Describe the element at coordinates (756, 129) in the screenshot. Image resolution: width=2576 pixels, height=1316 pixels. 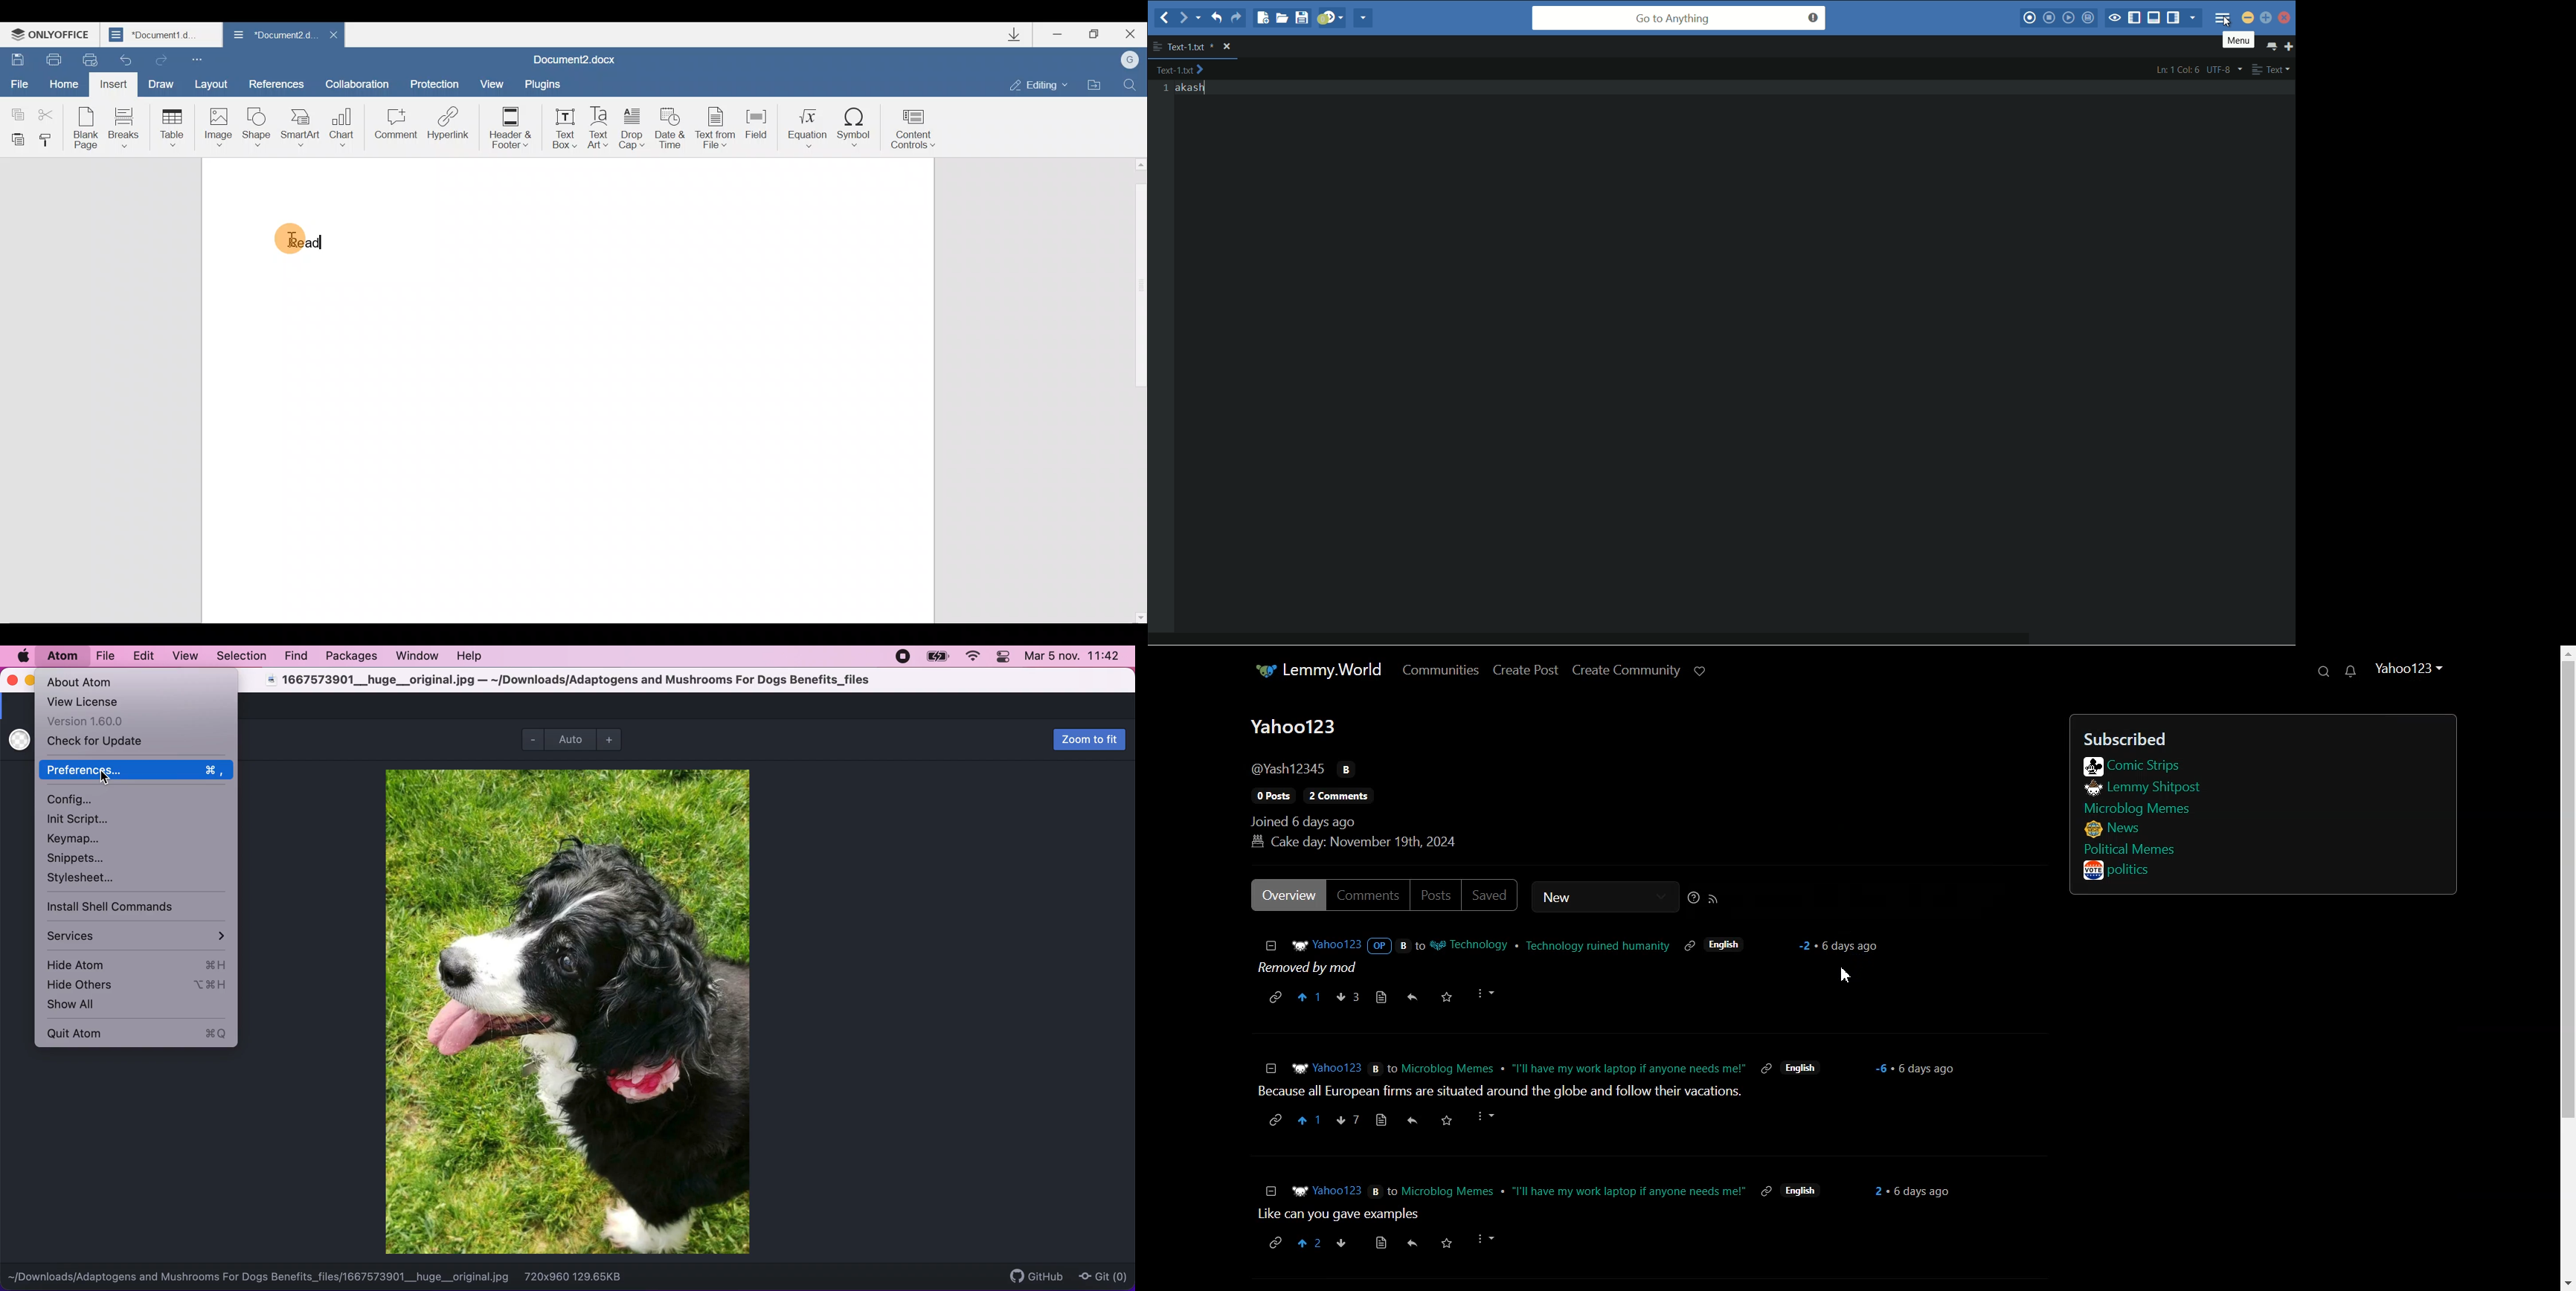
I see `Field` at that location.